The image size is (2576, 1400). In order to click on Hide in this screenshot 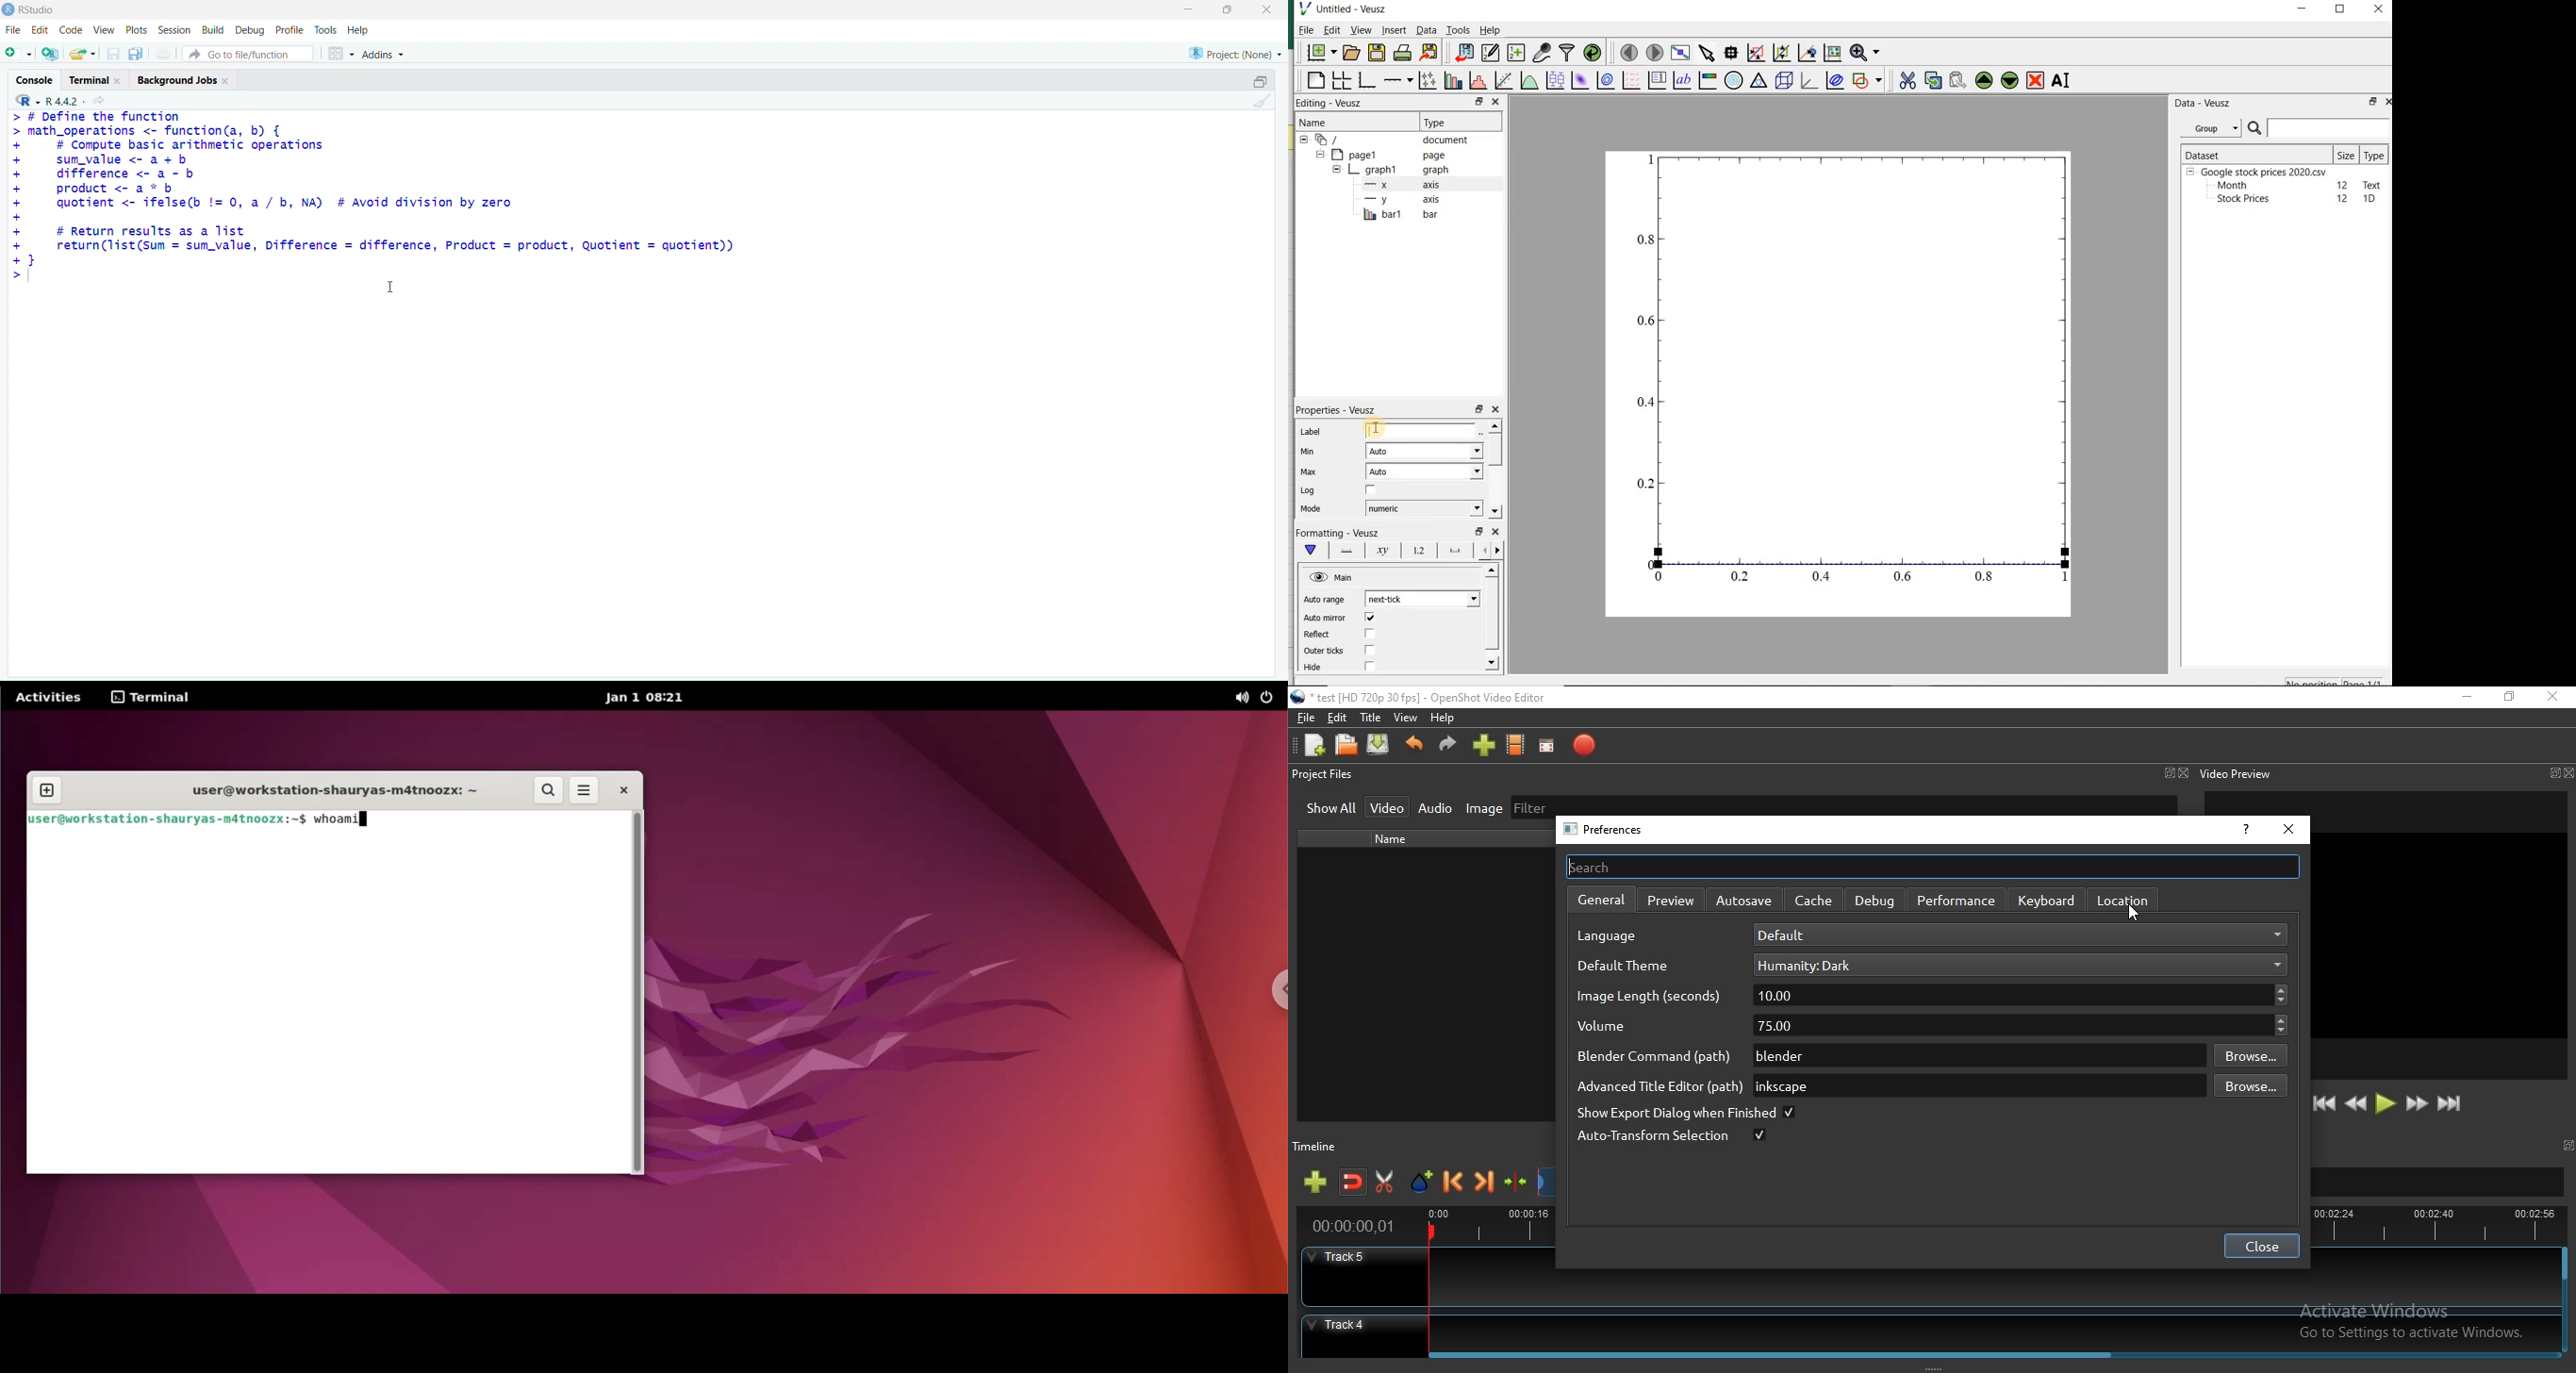, I will do `click(1316, 670)`.